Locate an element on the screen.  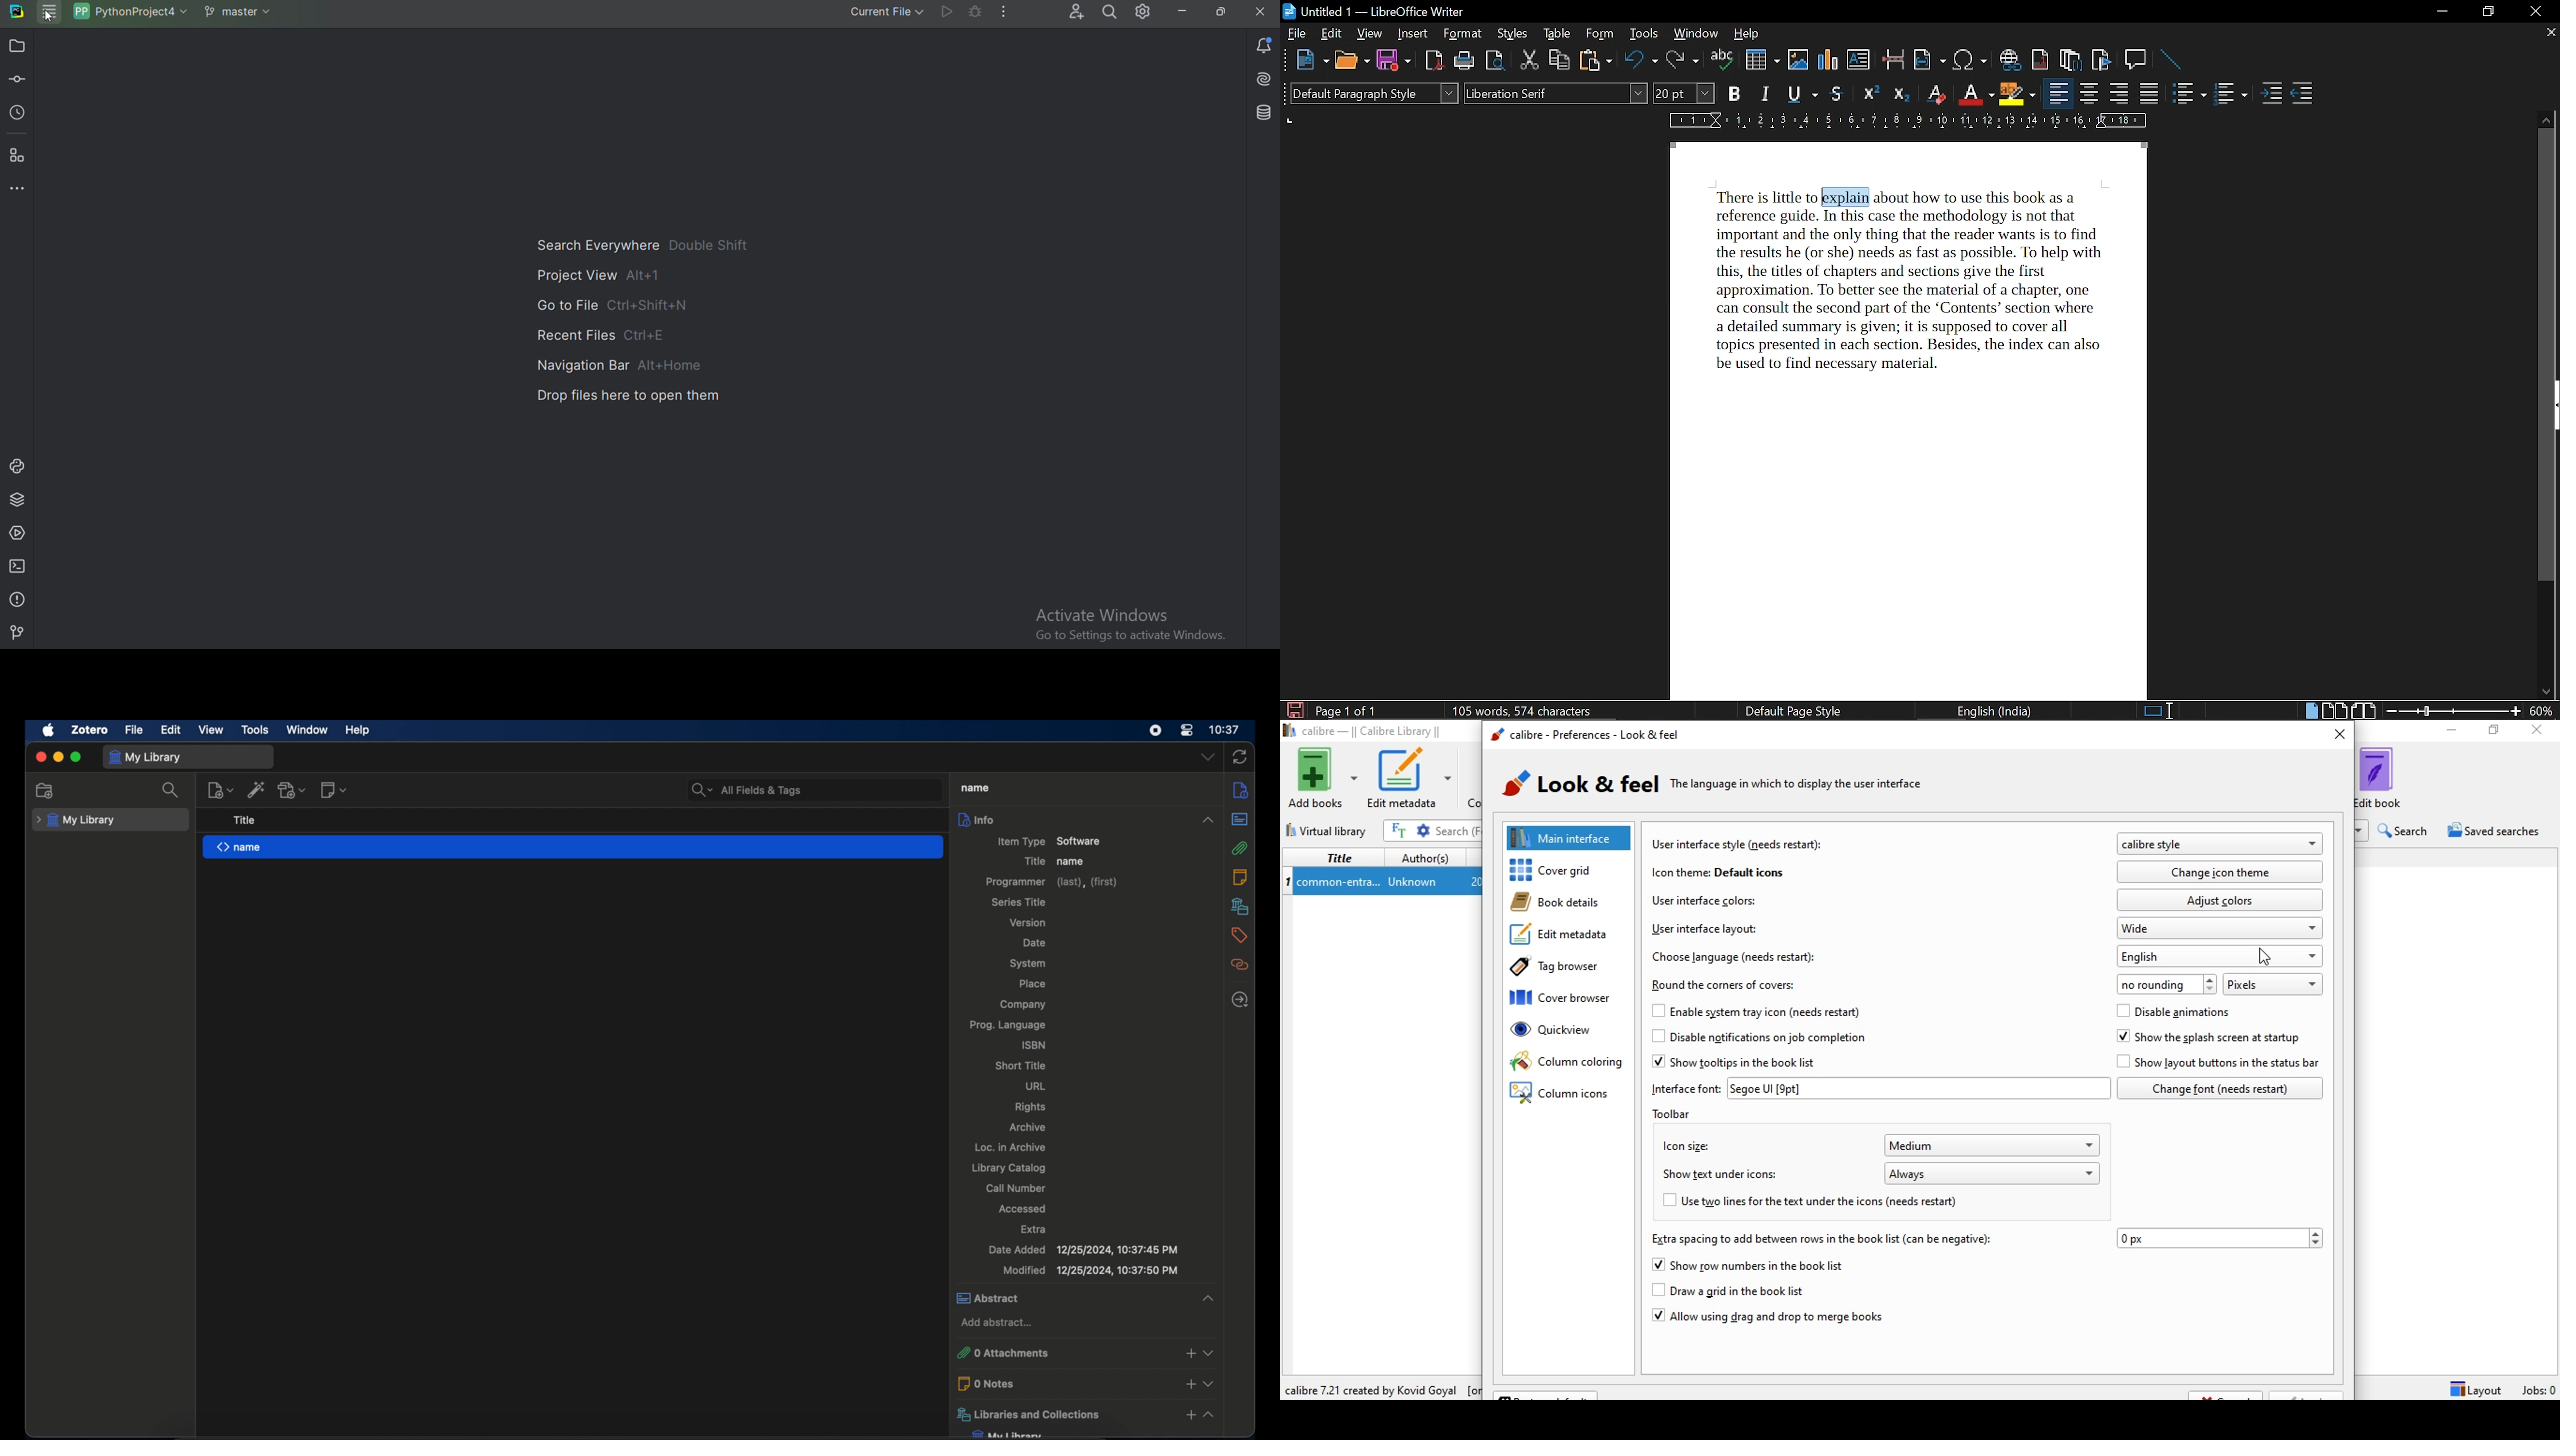
collapse is located at coordinates (1205, 818).